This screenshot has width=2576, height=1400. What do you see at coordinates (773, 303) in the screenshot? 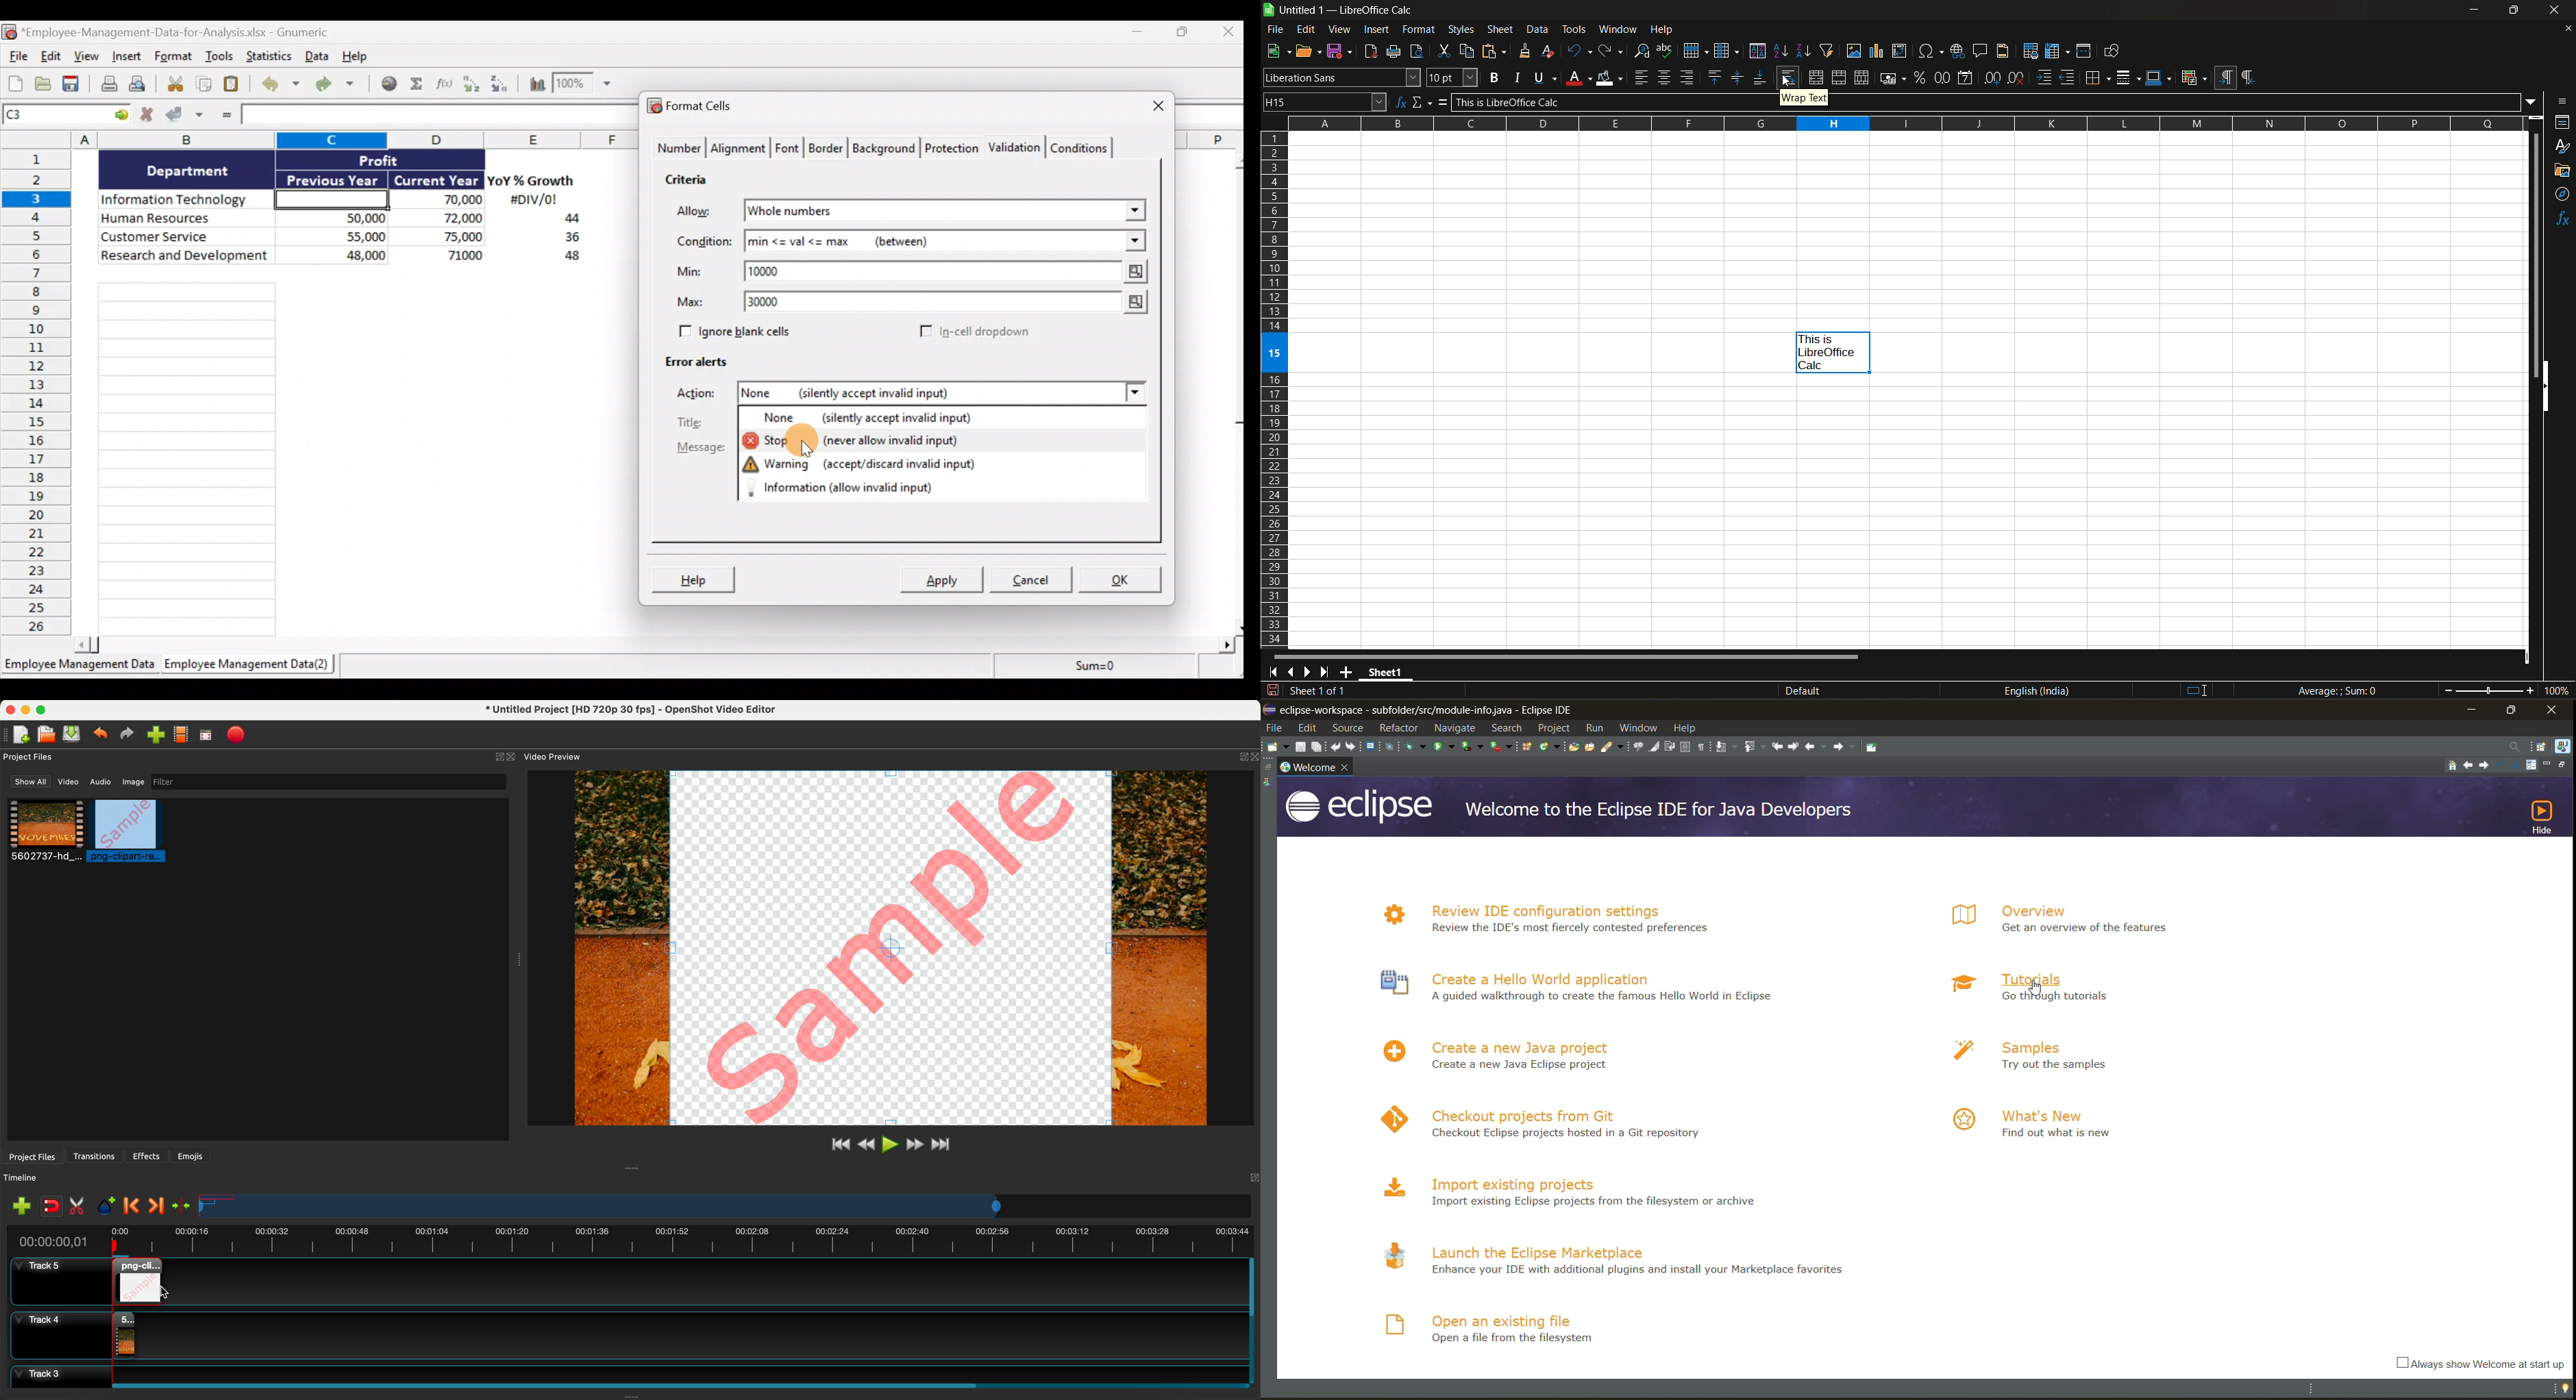
I see `30000` at bounding box center [773, 303].